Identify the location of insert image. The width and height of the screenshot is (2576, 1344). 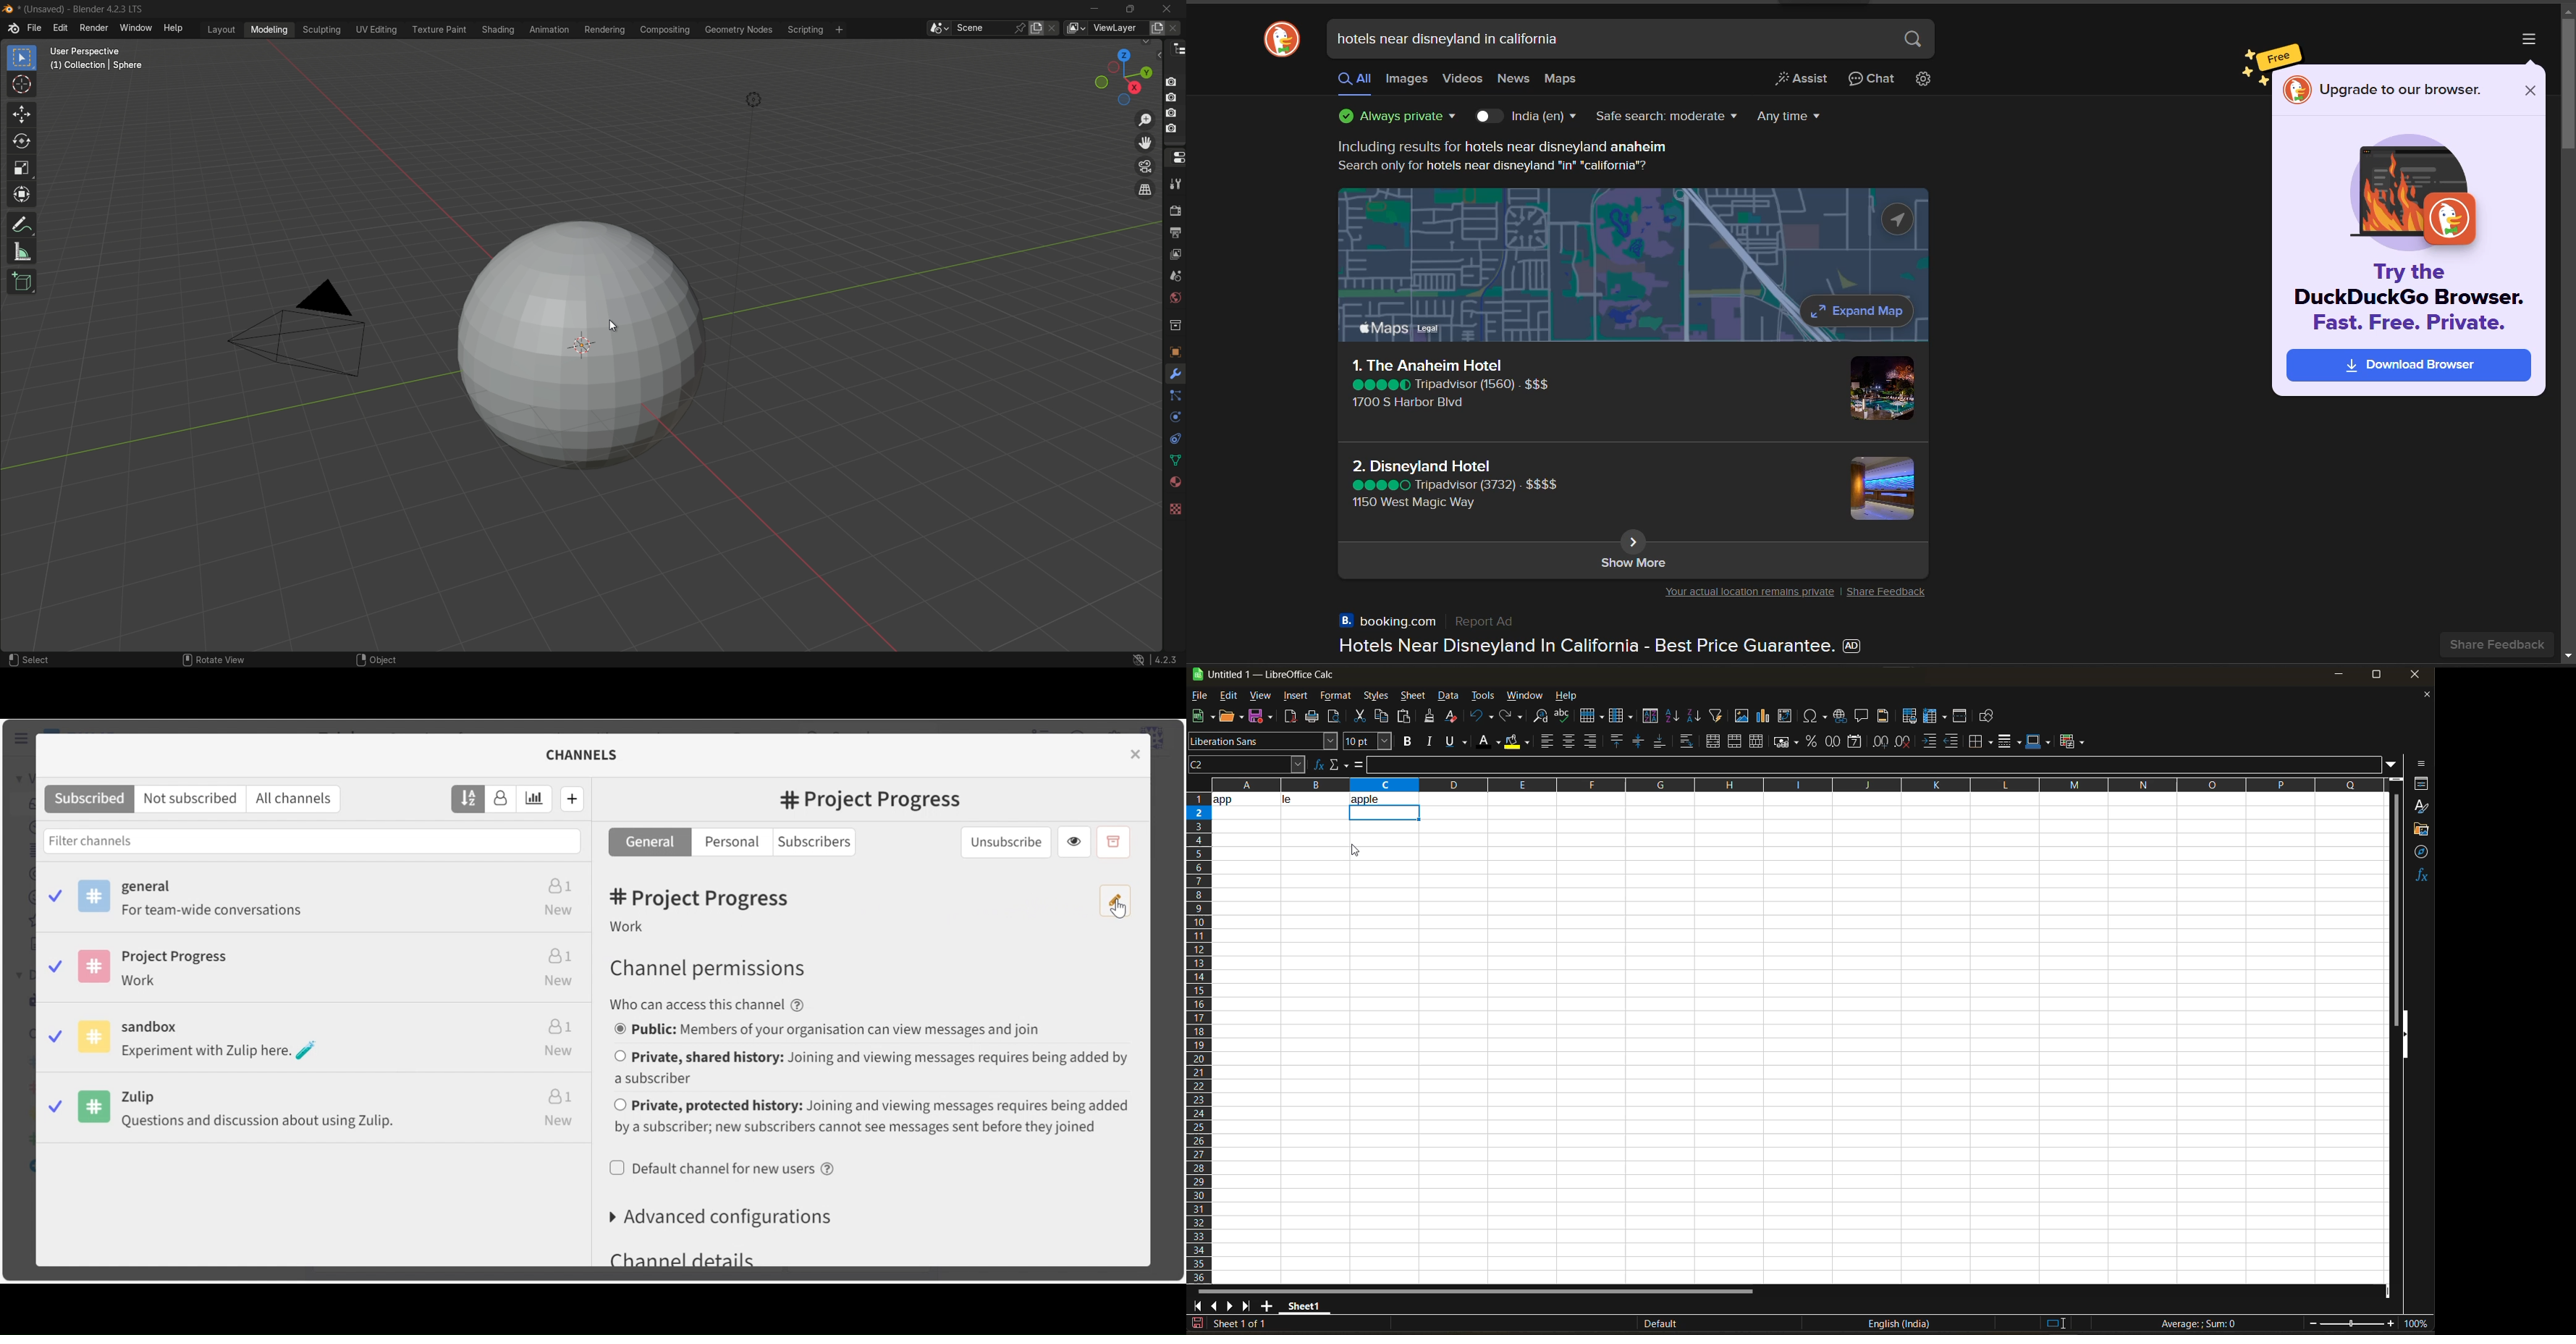
(1741, 716).